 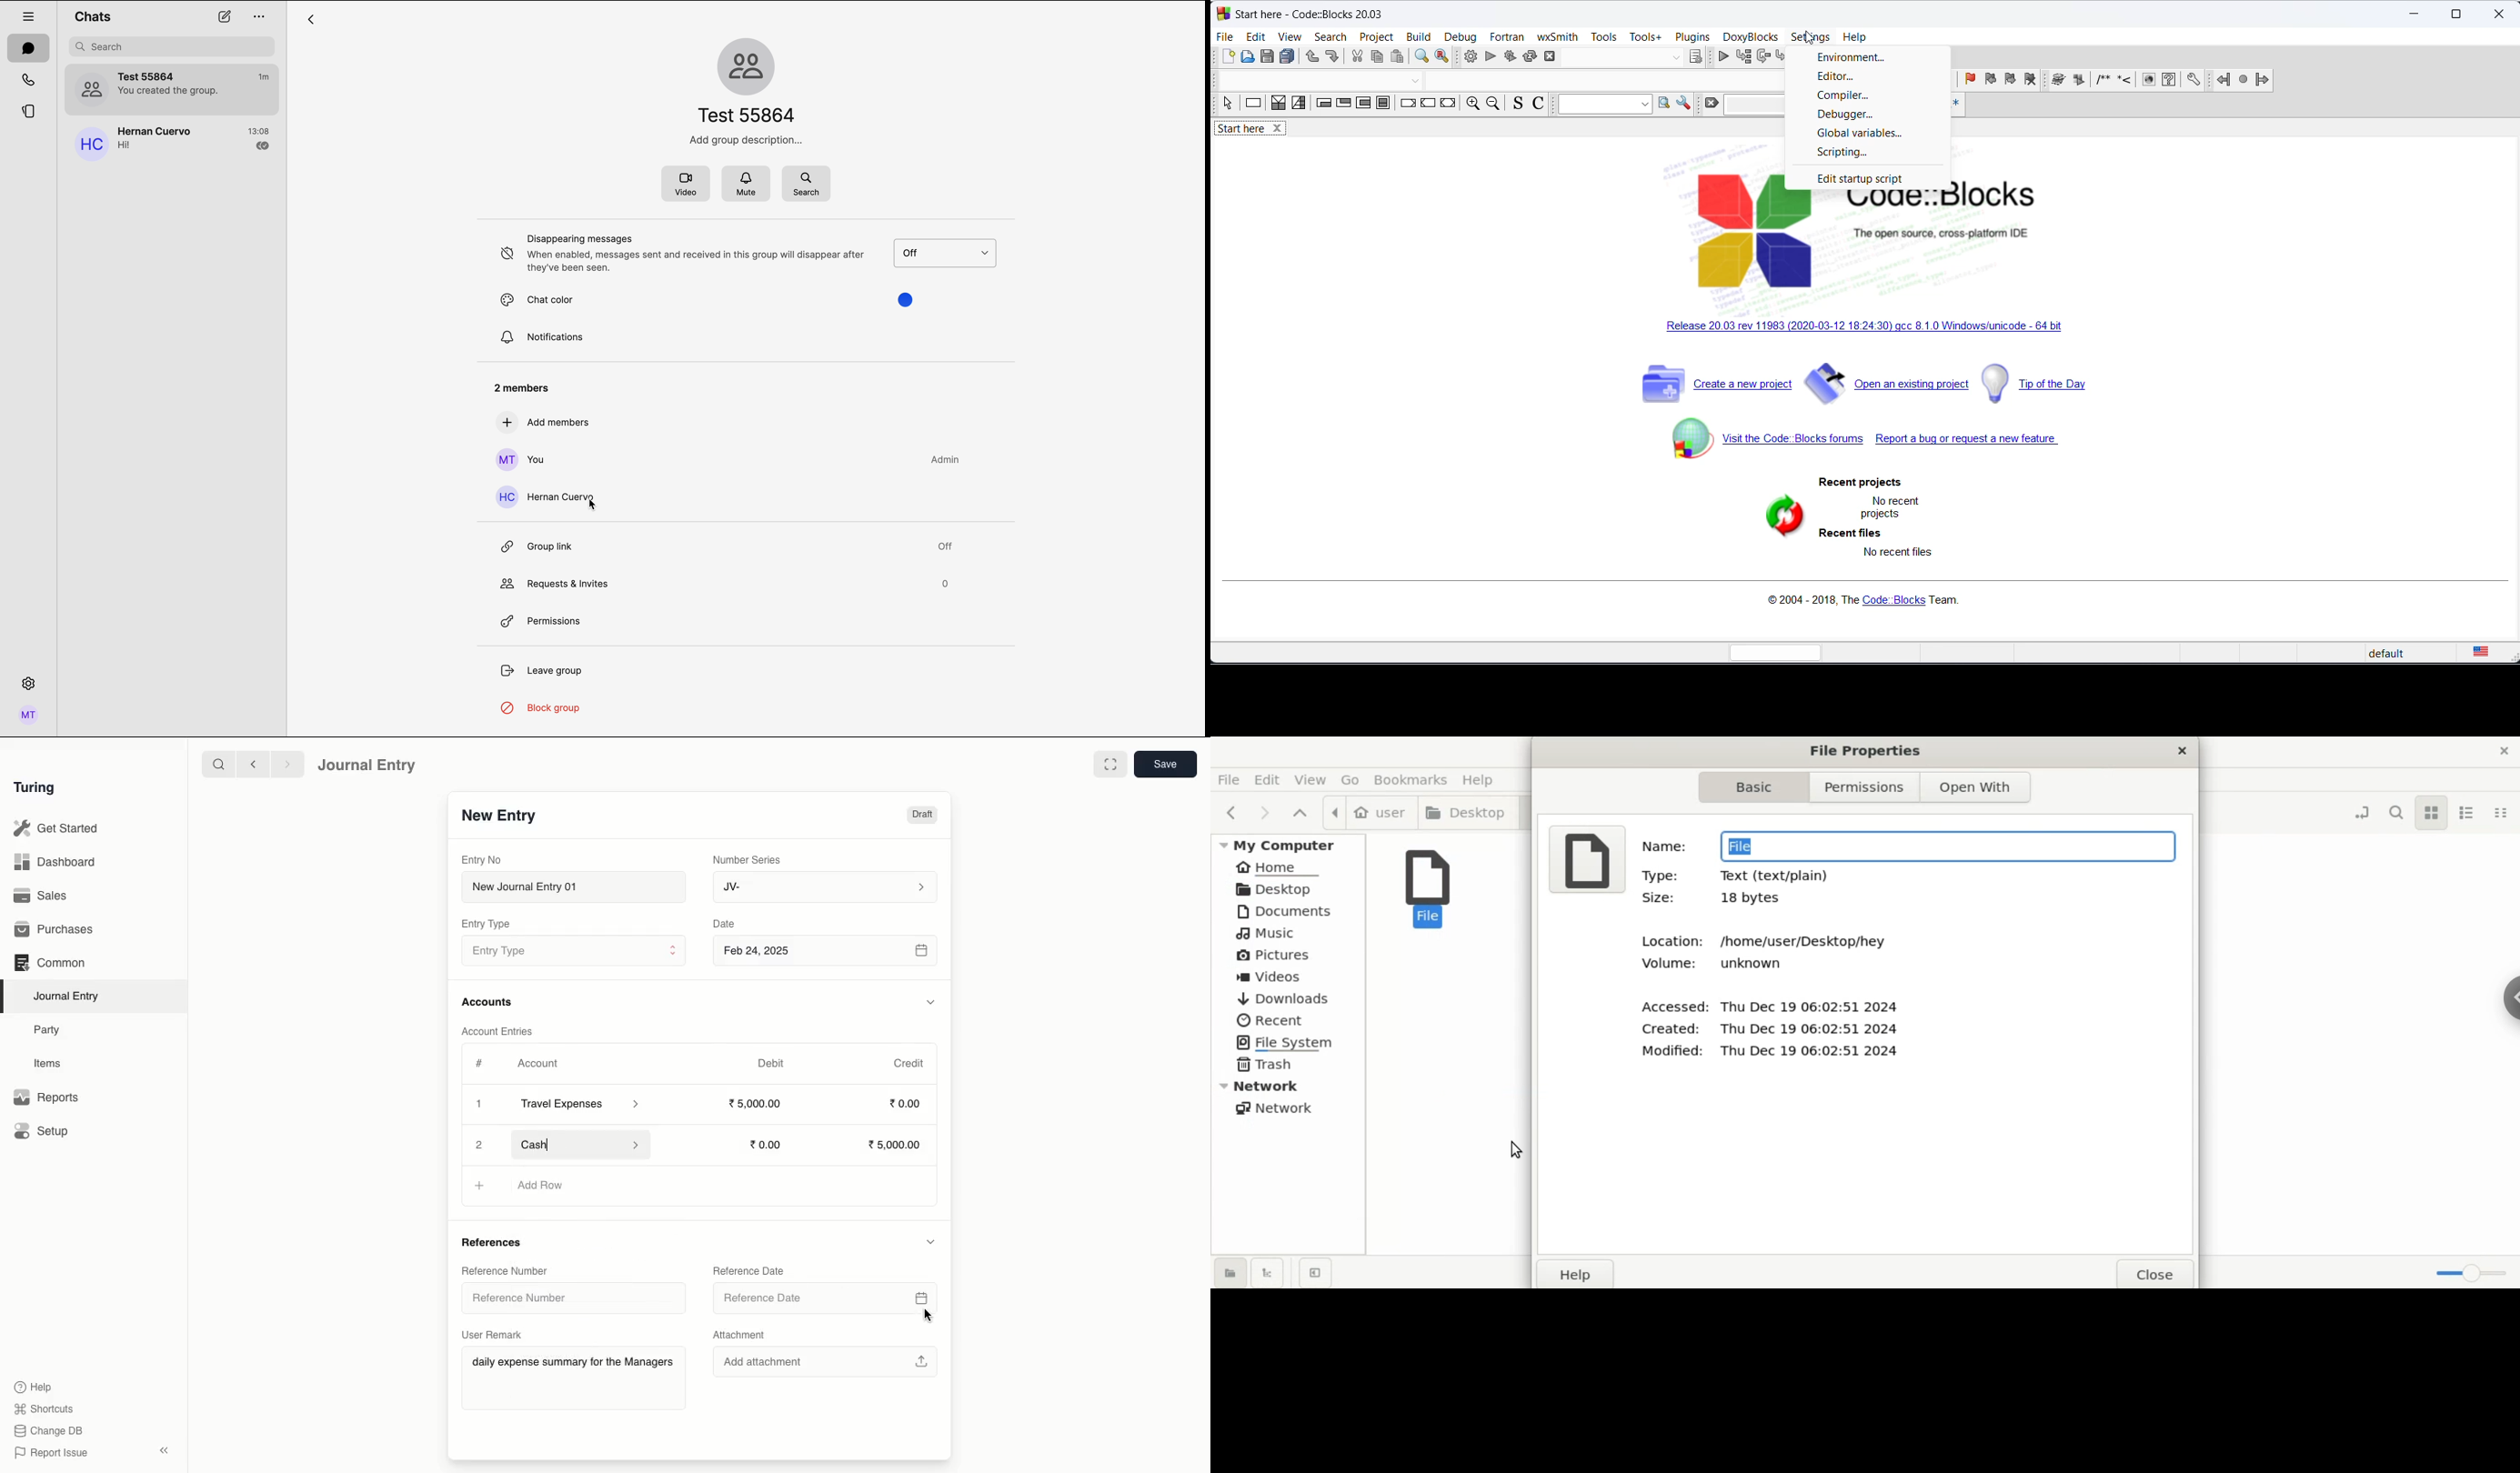 I want to click on Journal Entry, so click(x=368, y=766).